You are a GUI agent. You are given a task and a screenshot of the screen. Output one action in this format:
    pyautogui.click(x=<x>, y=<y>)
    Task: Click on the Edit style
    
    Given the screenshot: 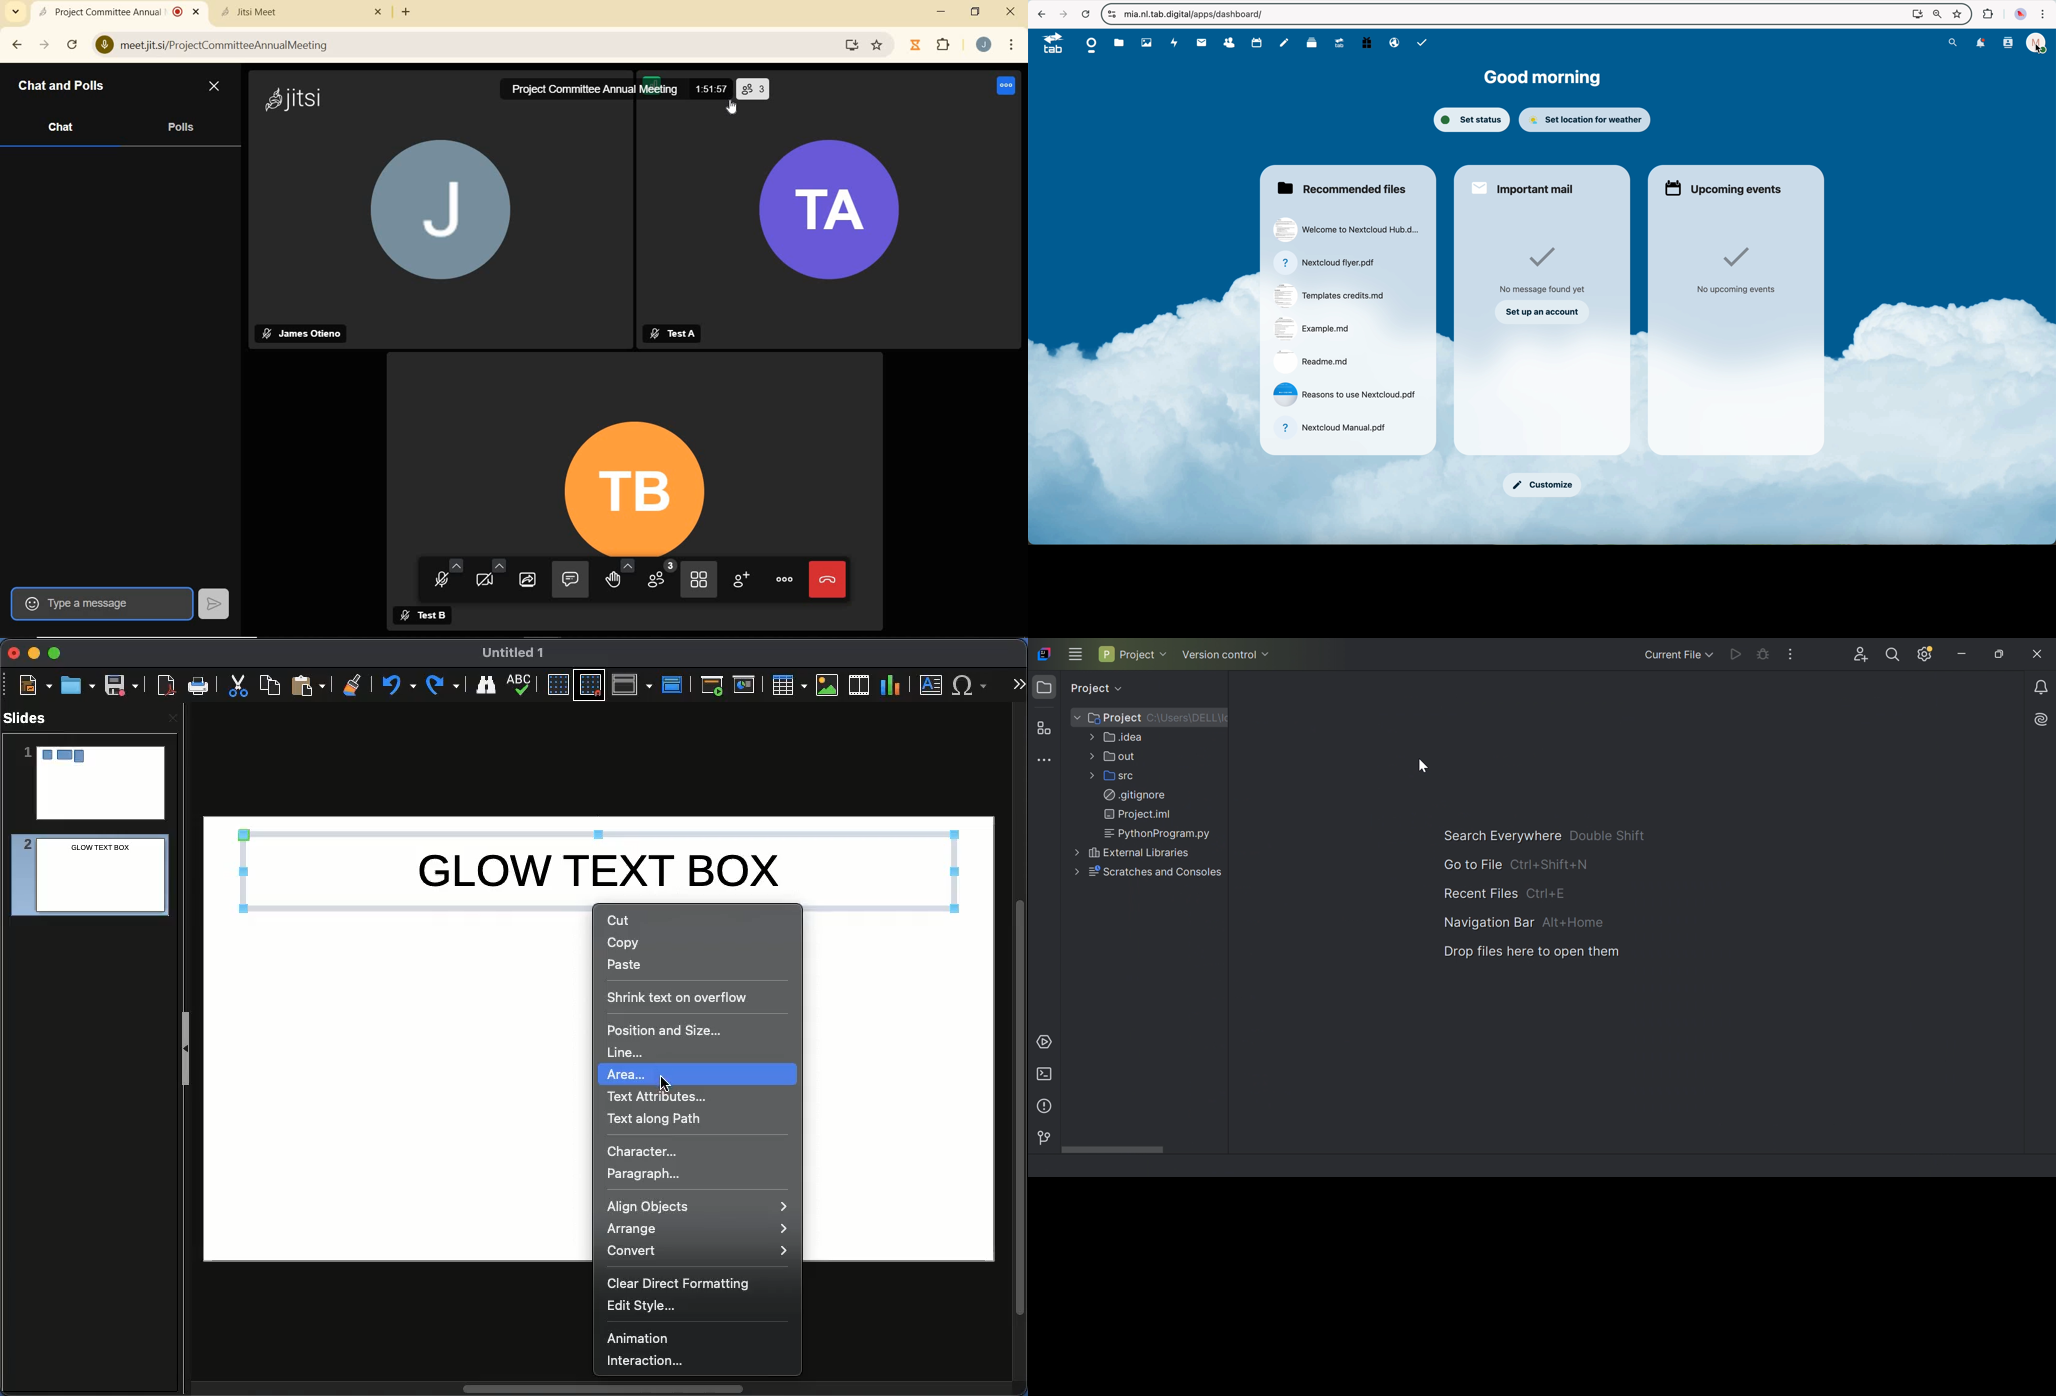 What is the action you would take?
    pyautogui.click(x=646, y=1307)
    